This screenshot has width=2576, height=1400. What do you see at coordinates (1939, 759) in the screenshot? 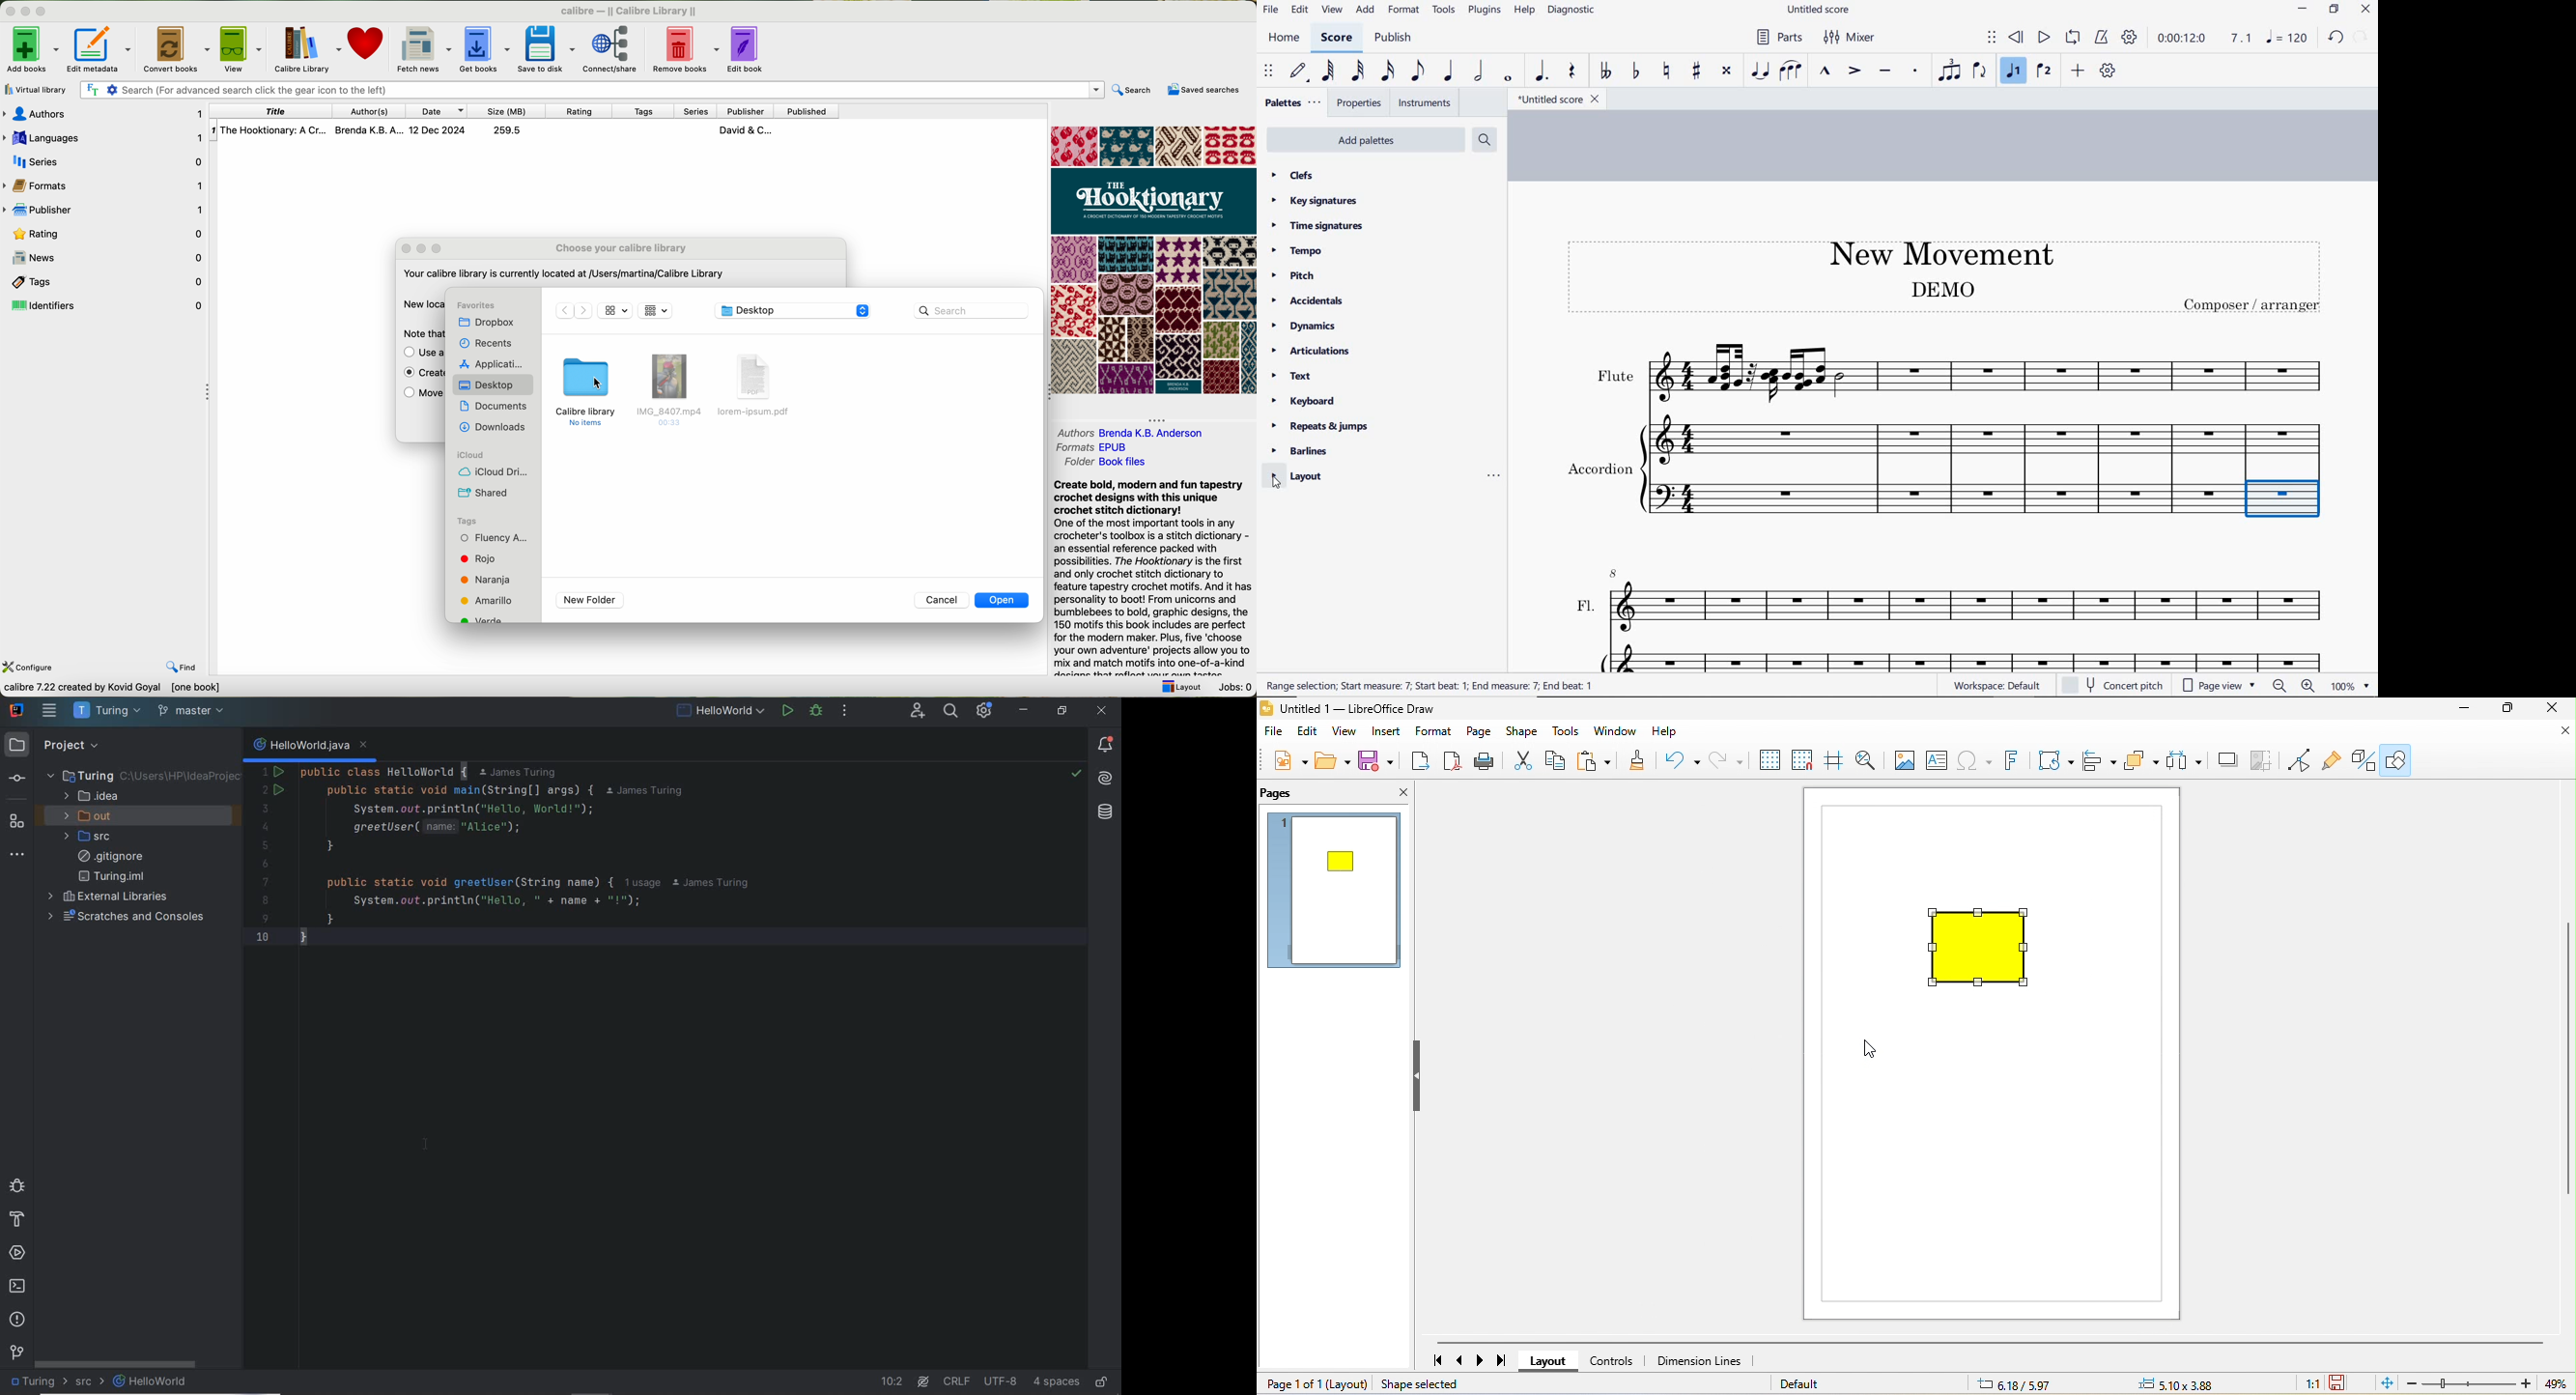
I see `text box` at bounding box center [1939, 759].